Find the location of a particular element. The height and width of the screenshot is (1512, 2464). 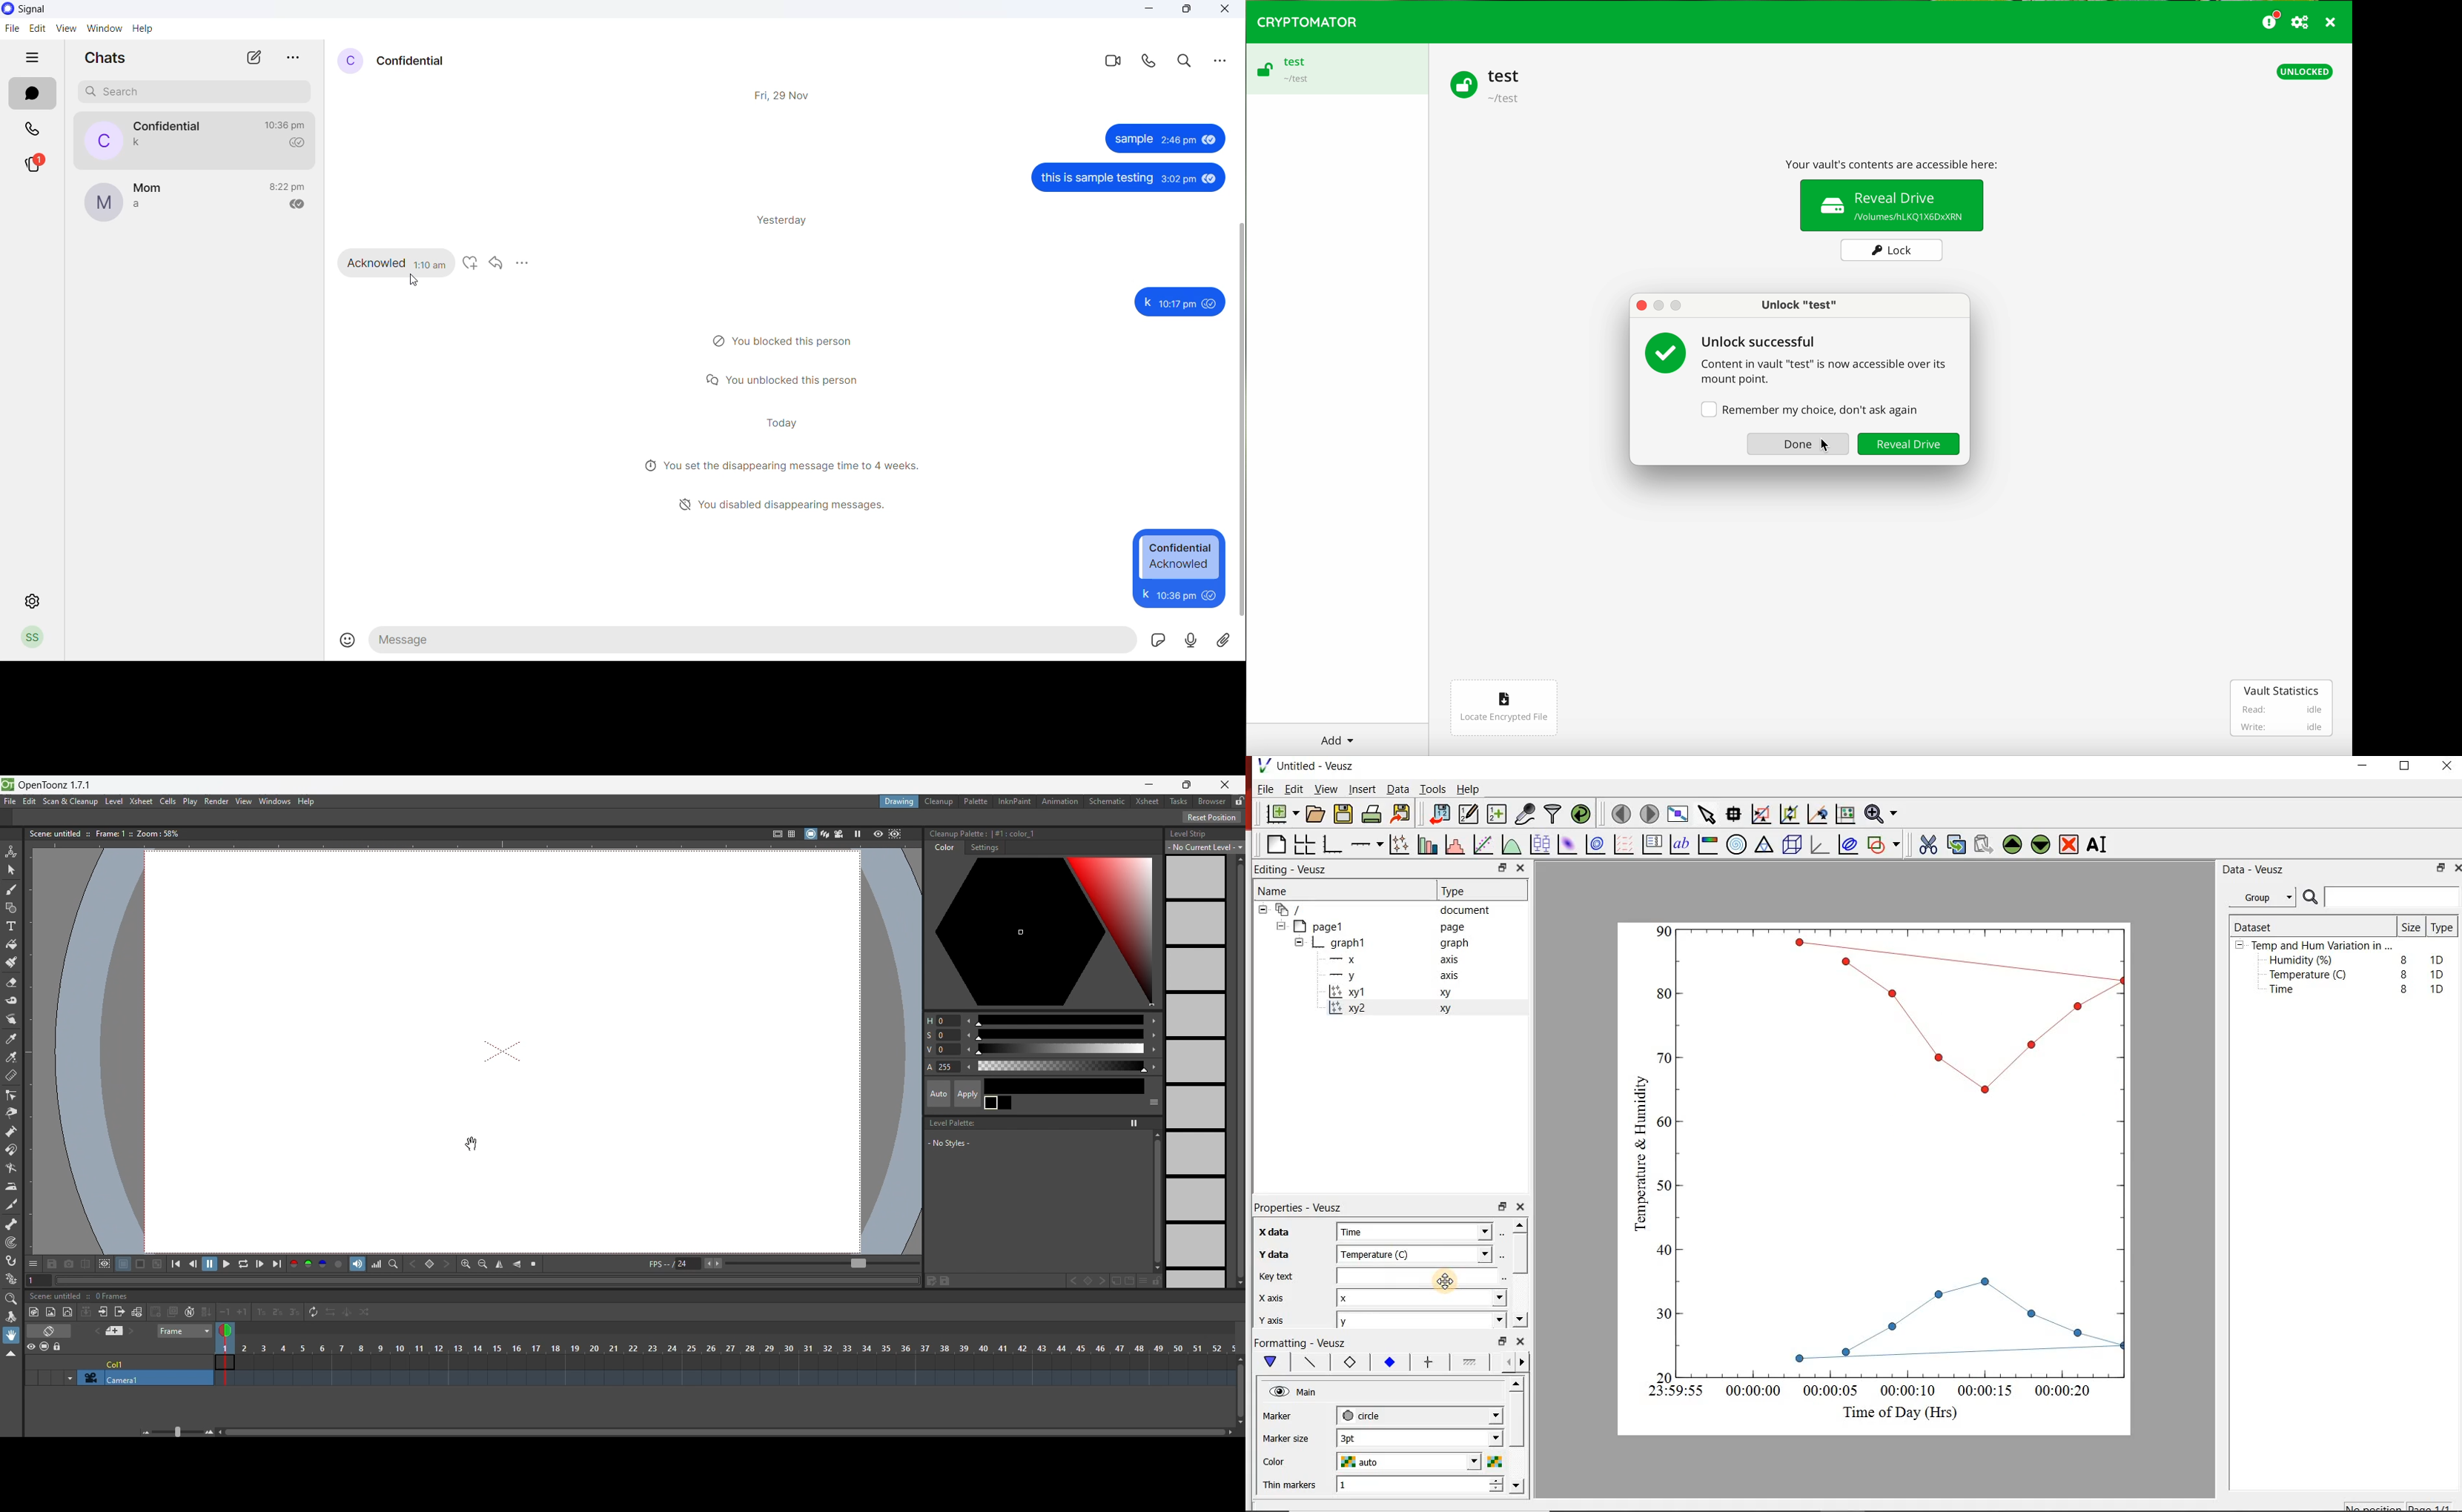

blocked contact notification is located at coordinates (788, 340).